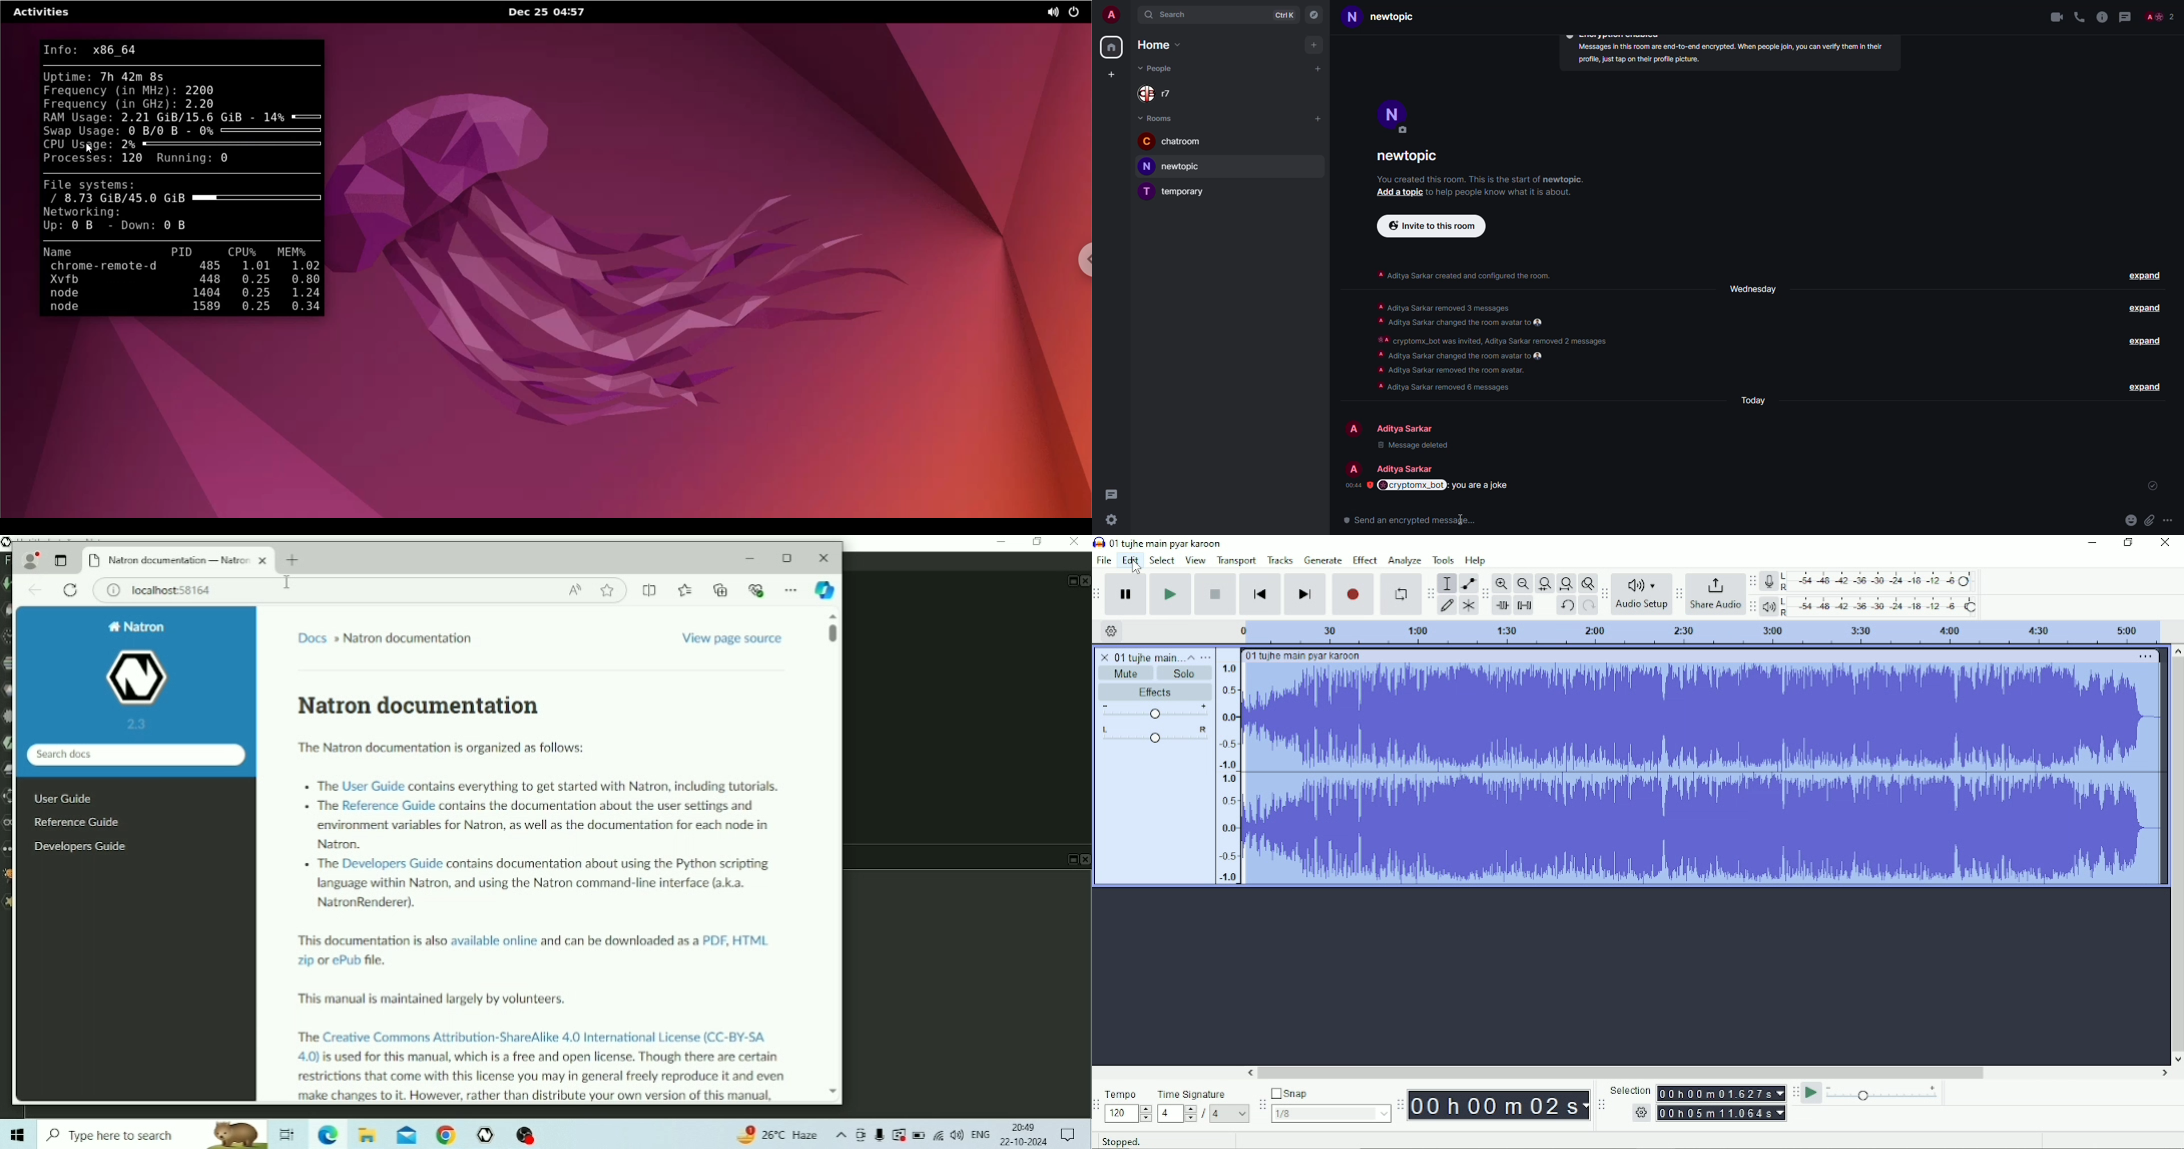  I want to click on Sound, so click(1227, 767).